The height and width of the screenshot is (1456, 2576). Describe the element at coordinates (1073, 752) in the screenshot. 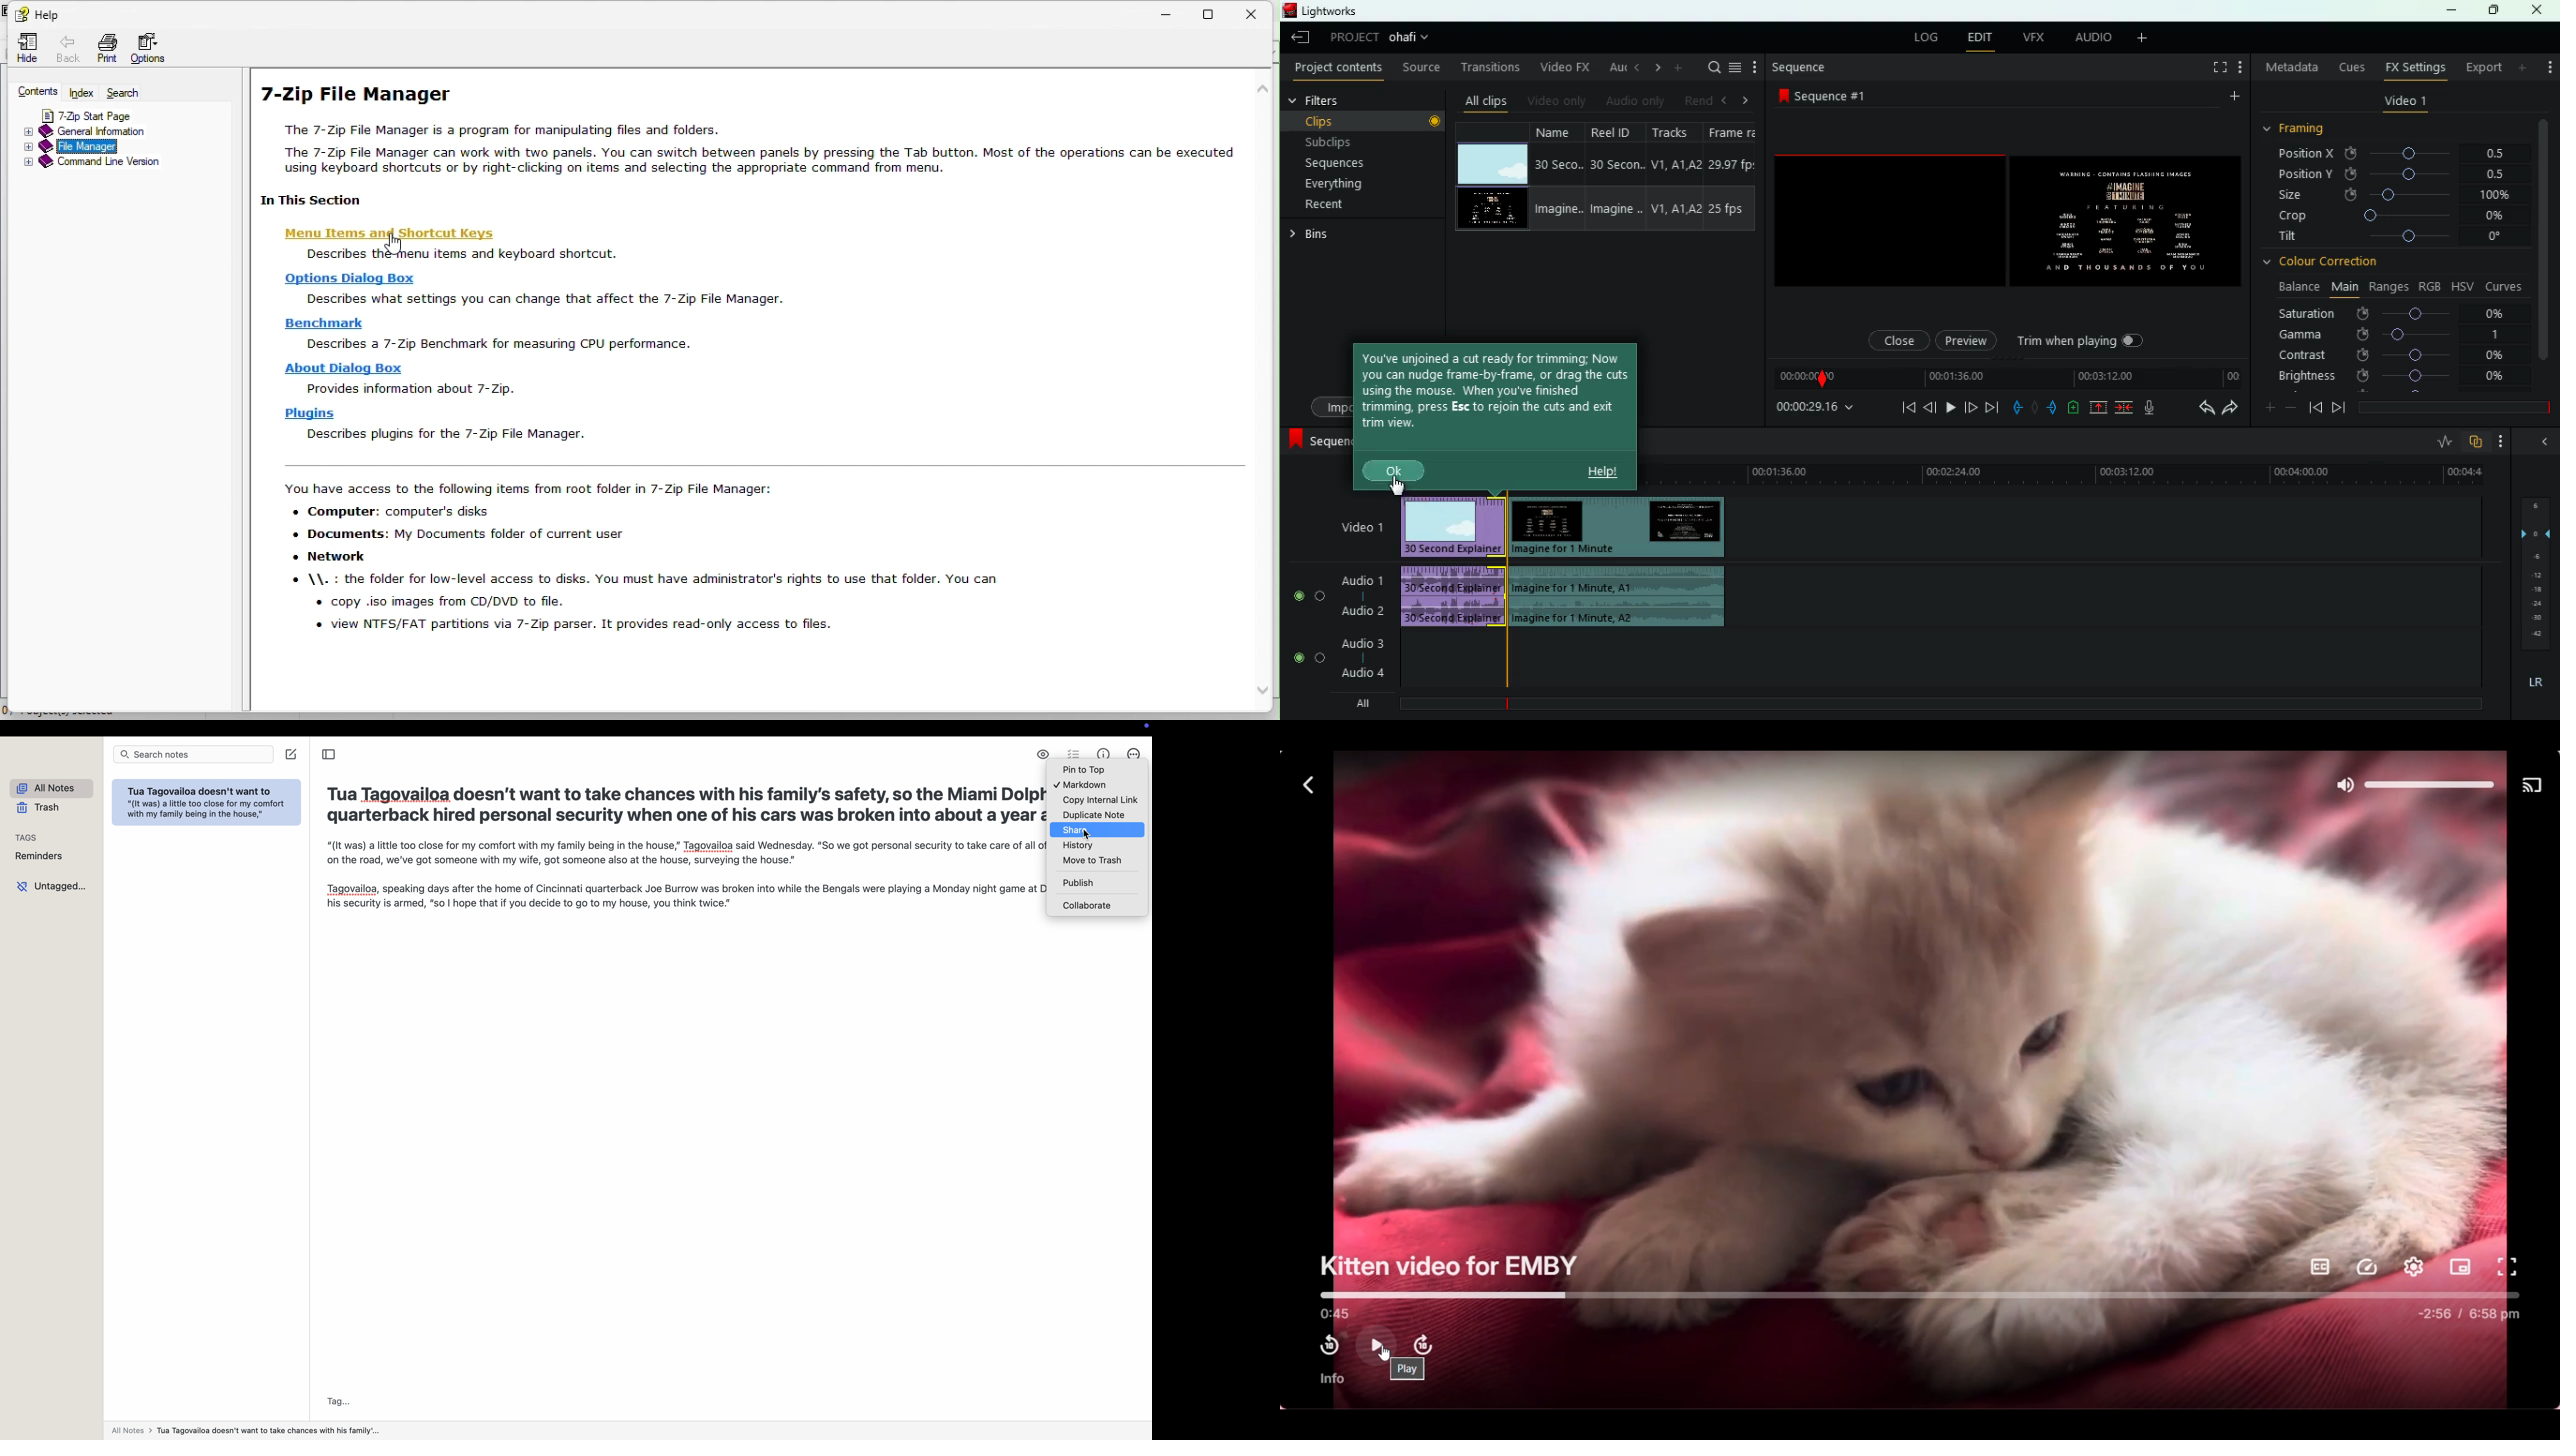

I see `check list` at that location.